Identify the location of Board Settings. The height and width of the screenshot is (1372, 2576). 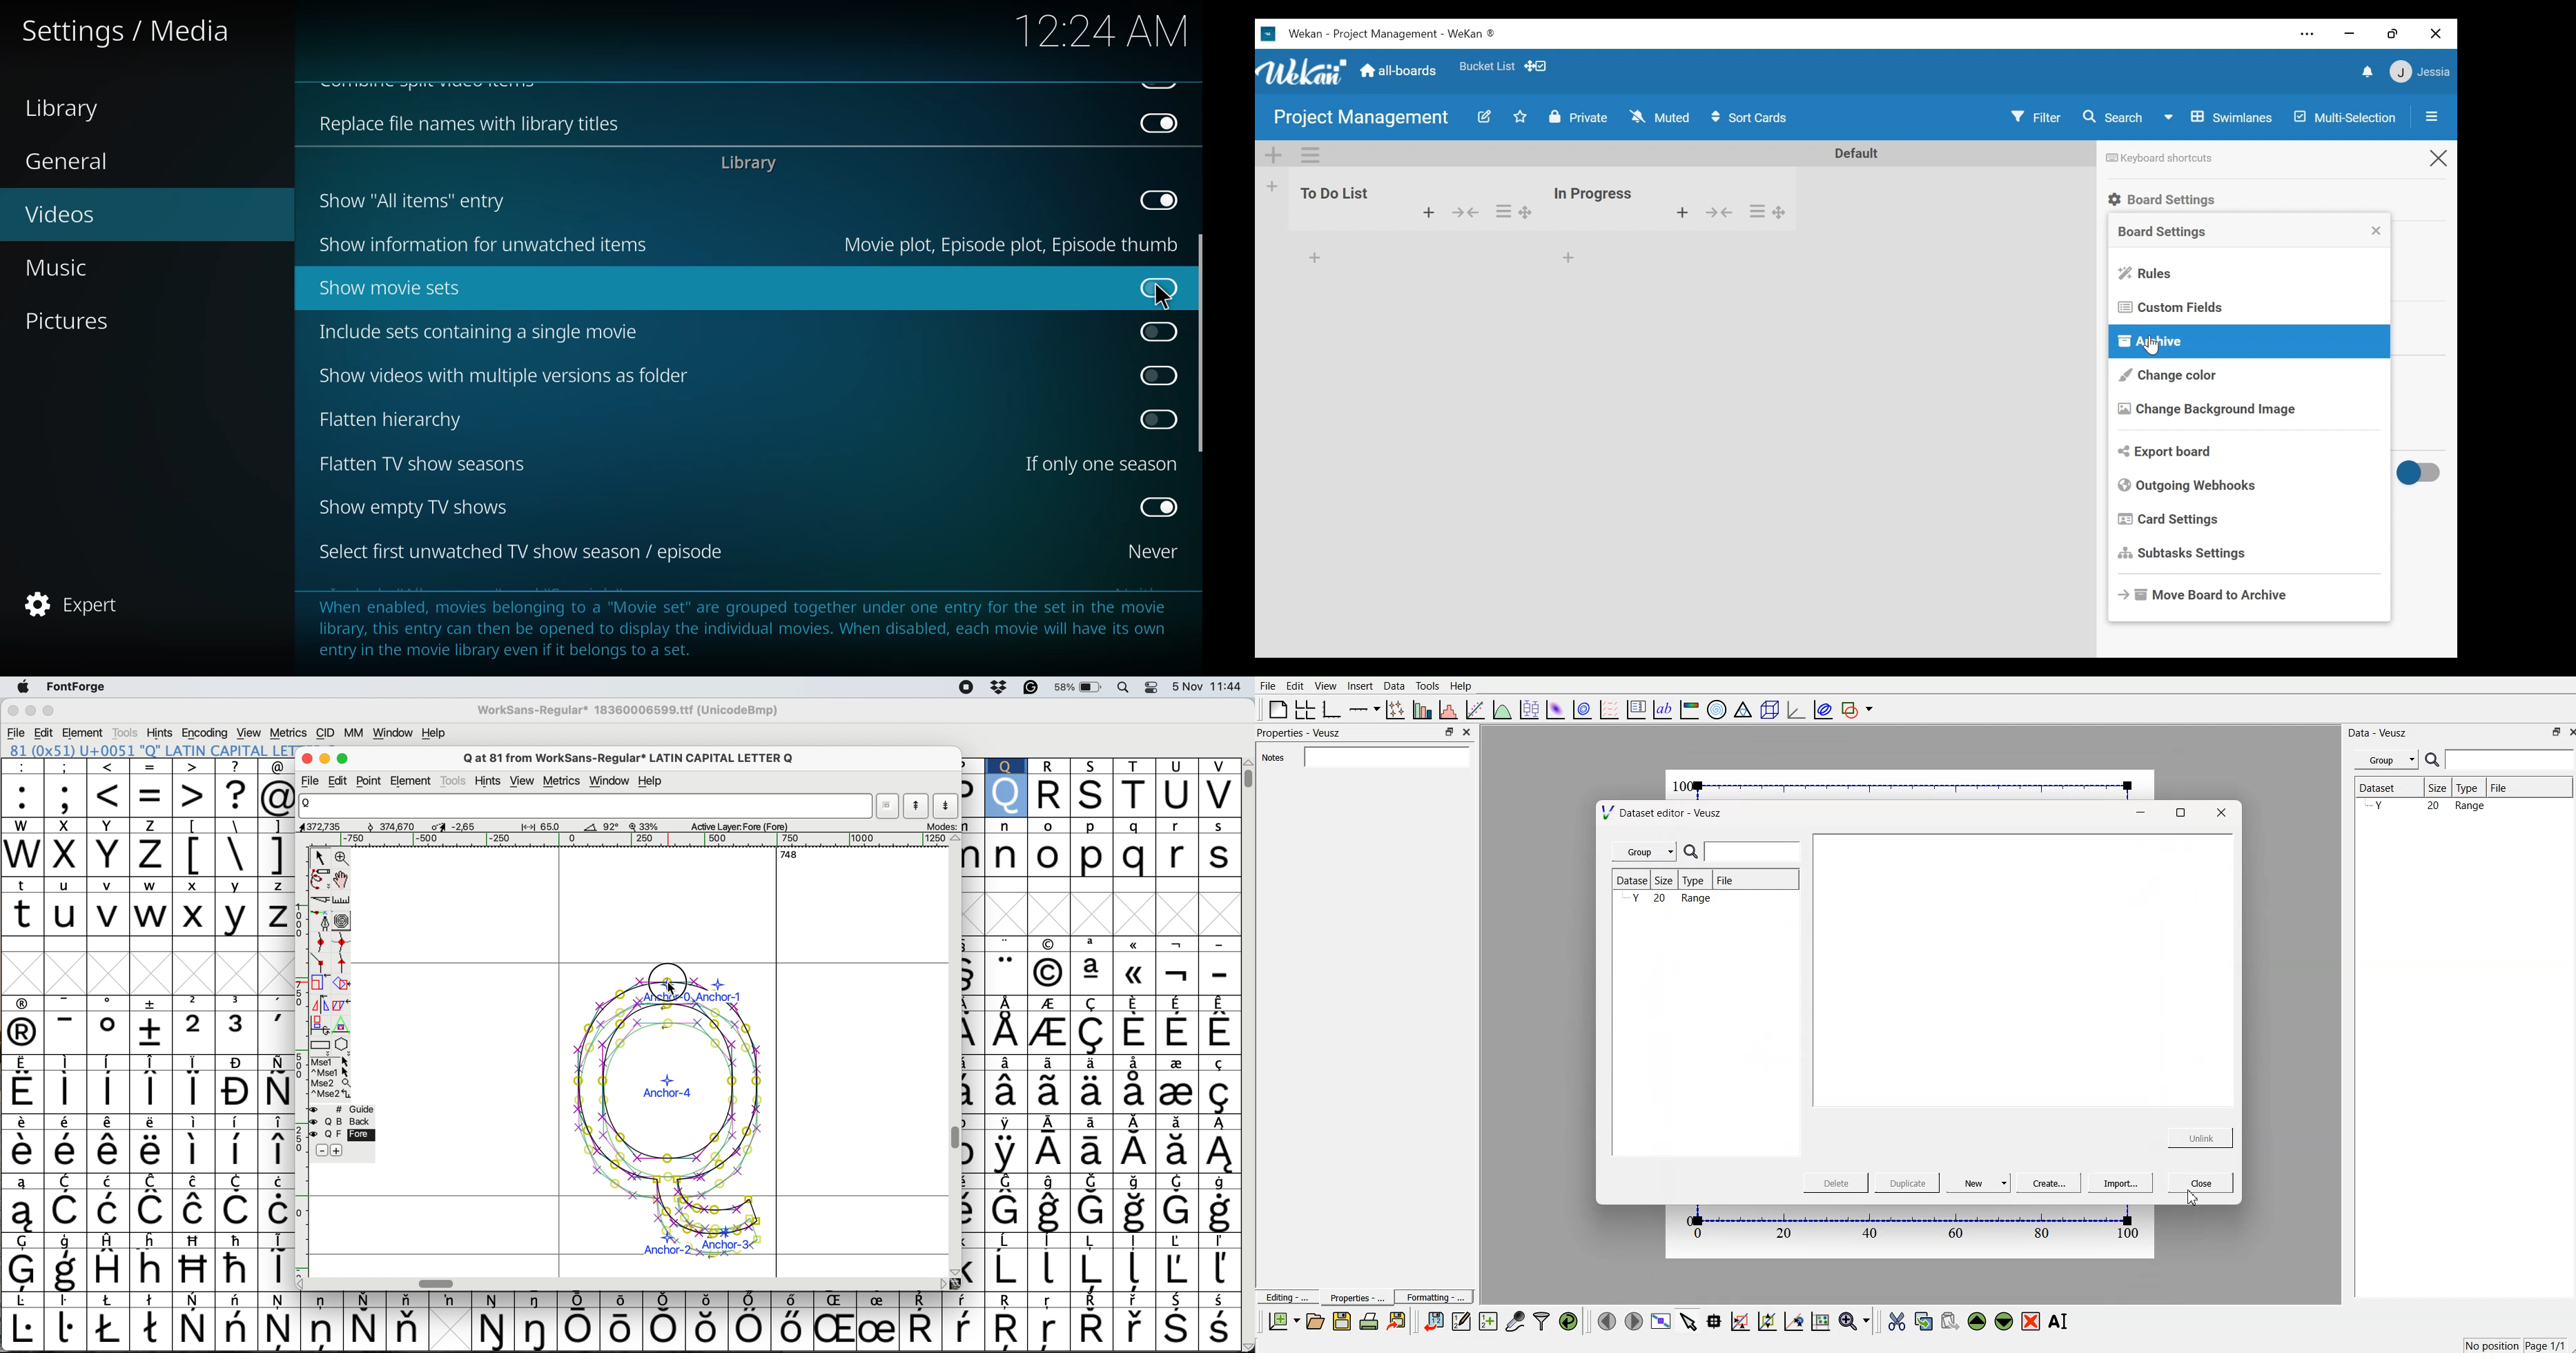
(2164, 200).